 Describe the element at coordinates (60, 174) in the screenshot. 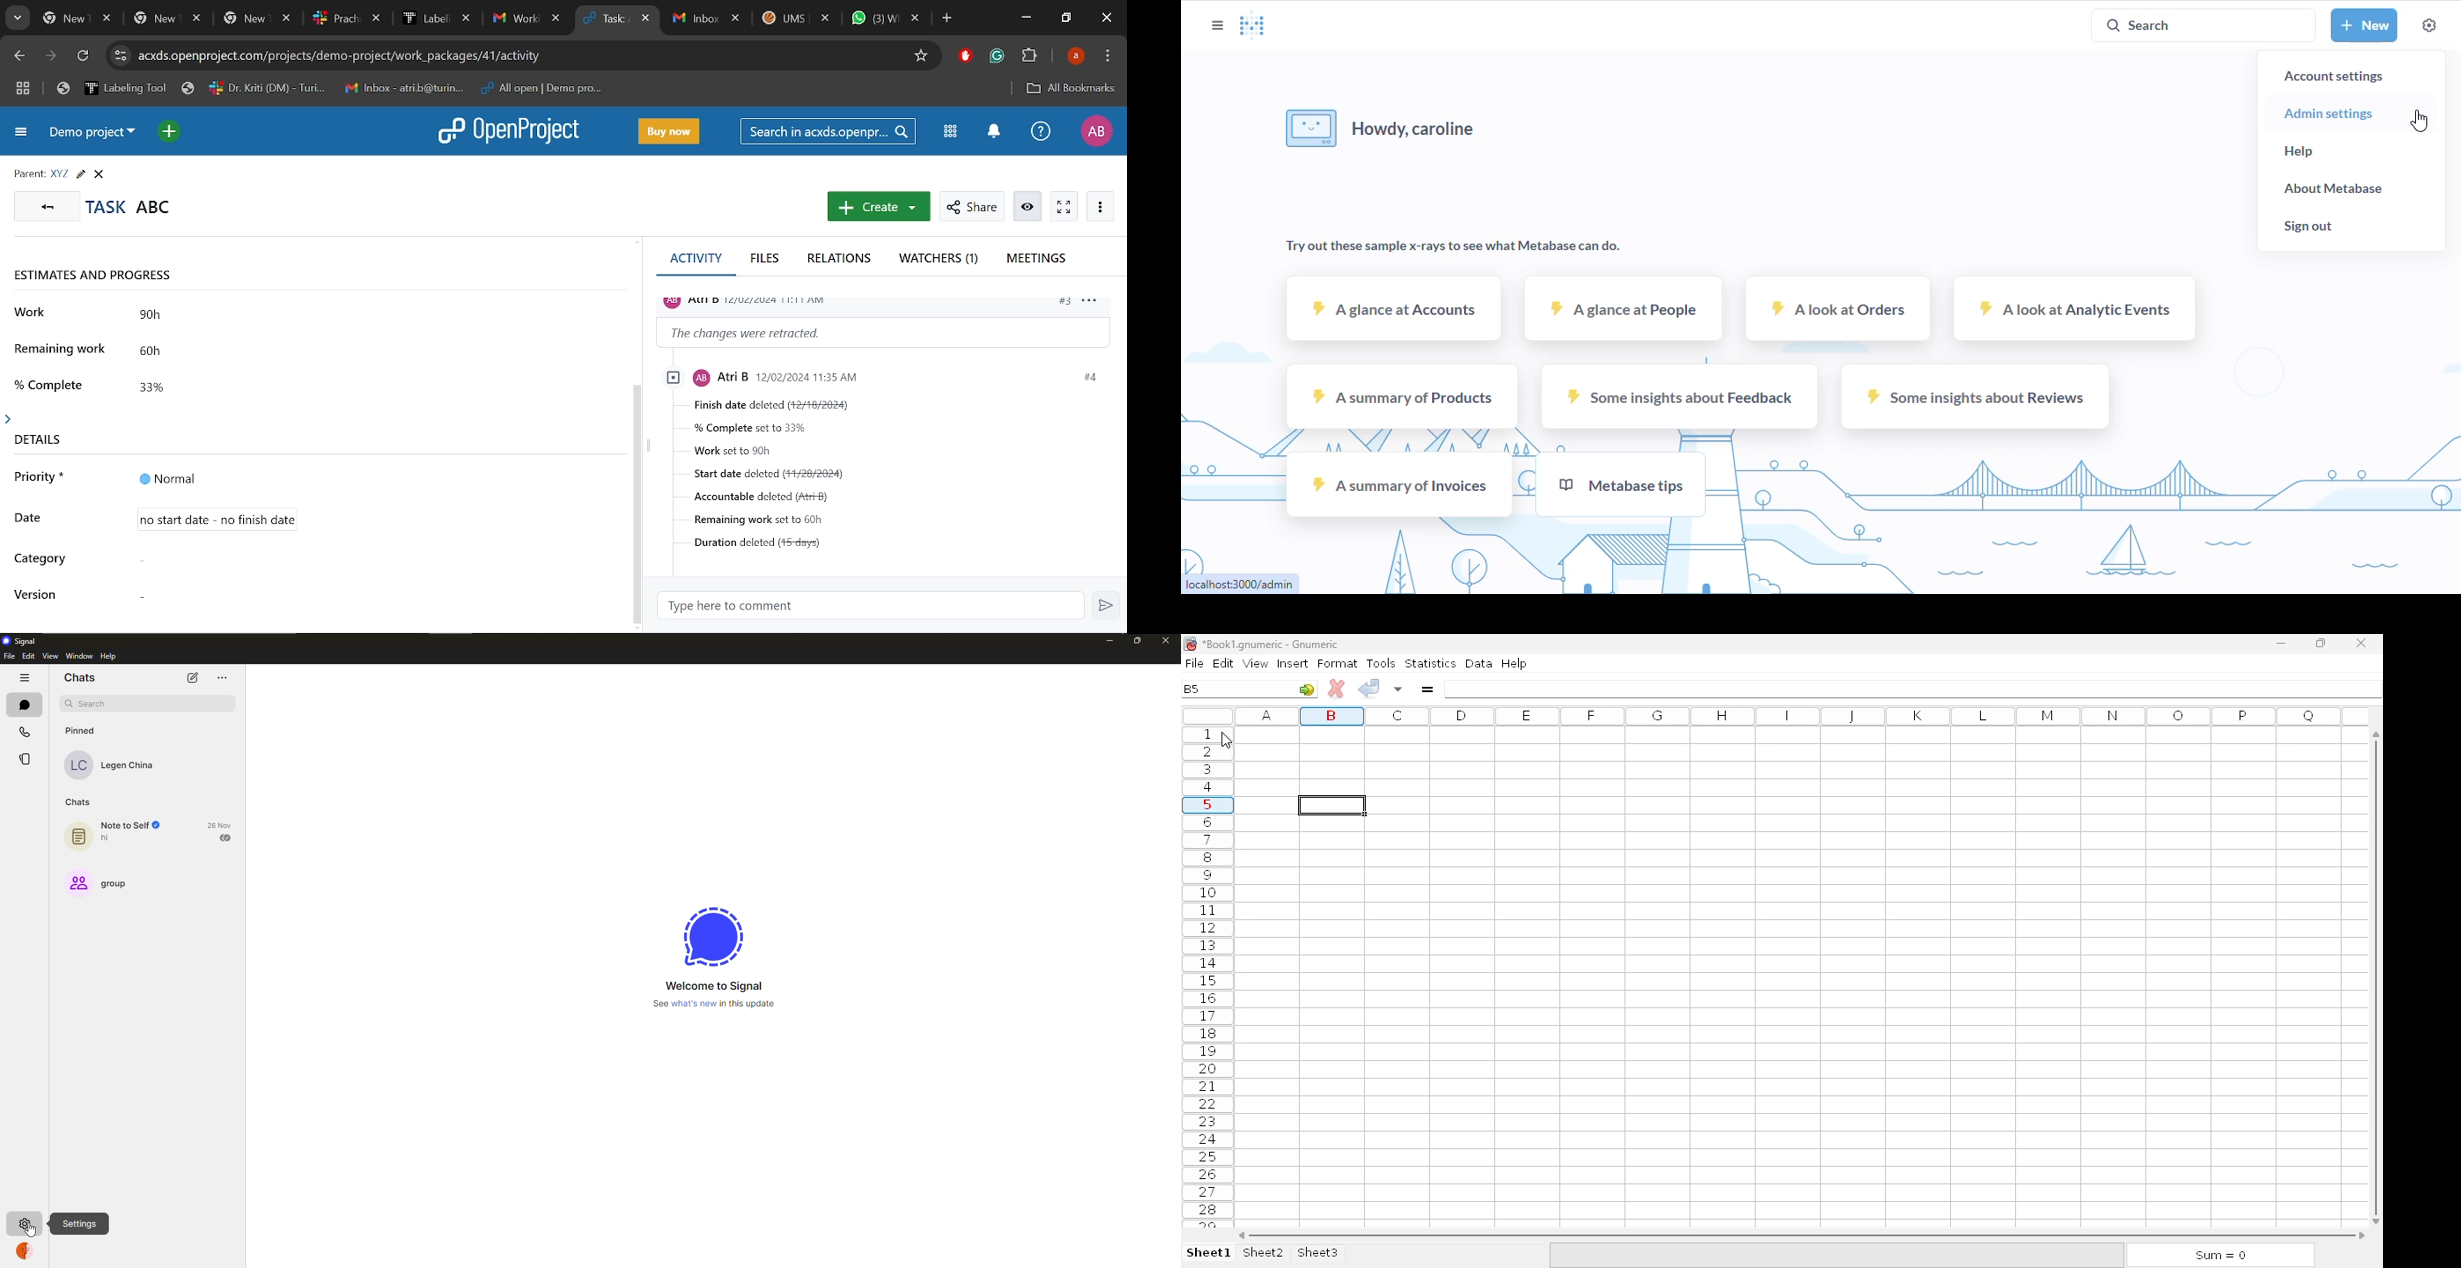

I see `Parent task` at that location.